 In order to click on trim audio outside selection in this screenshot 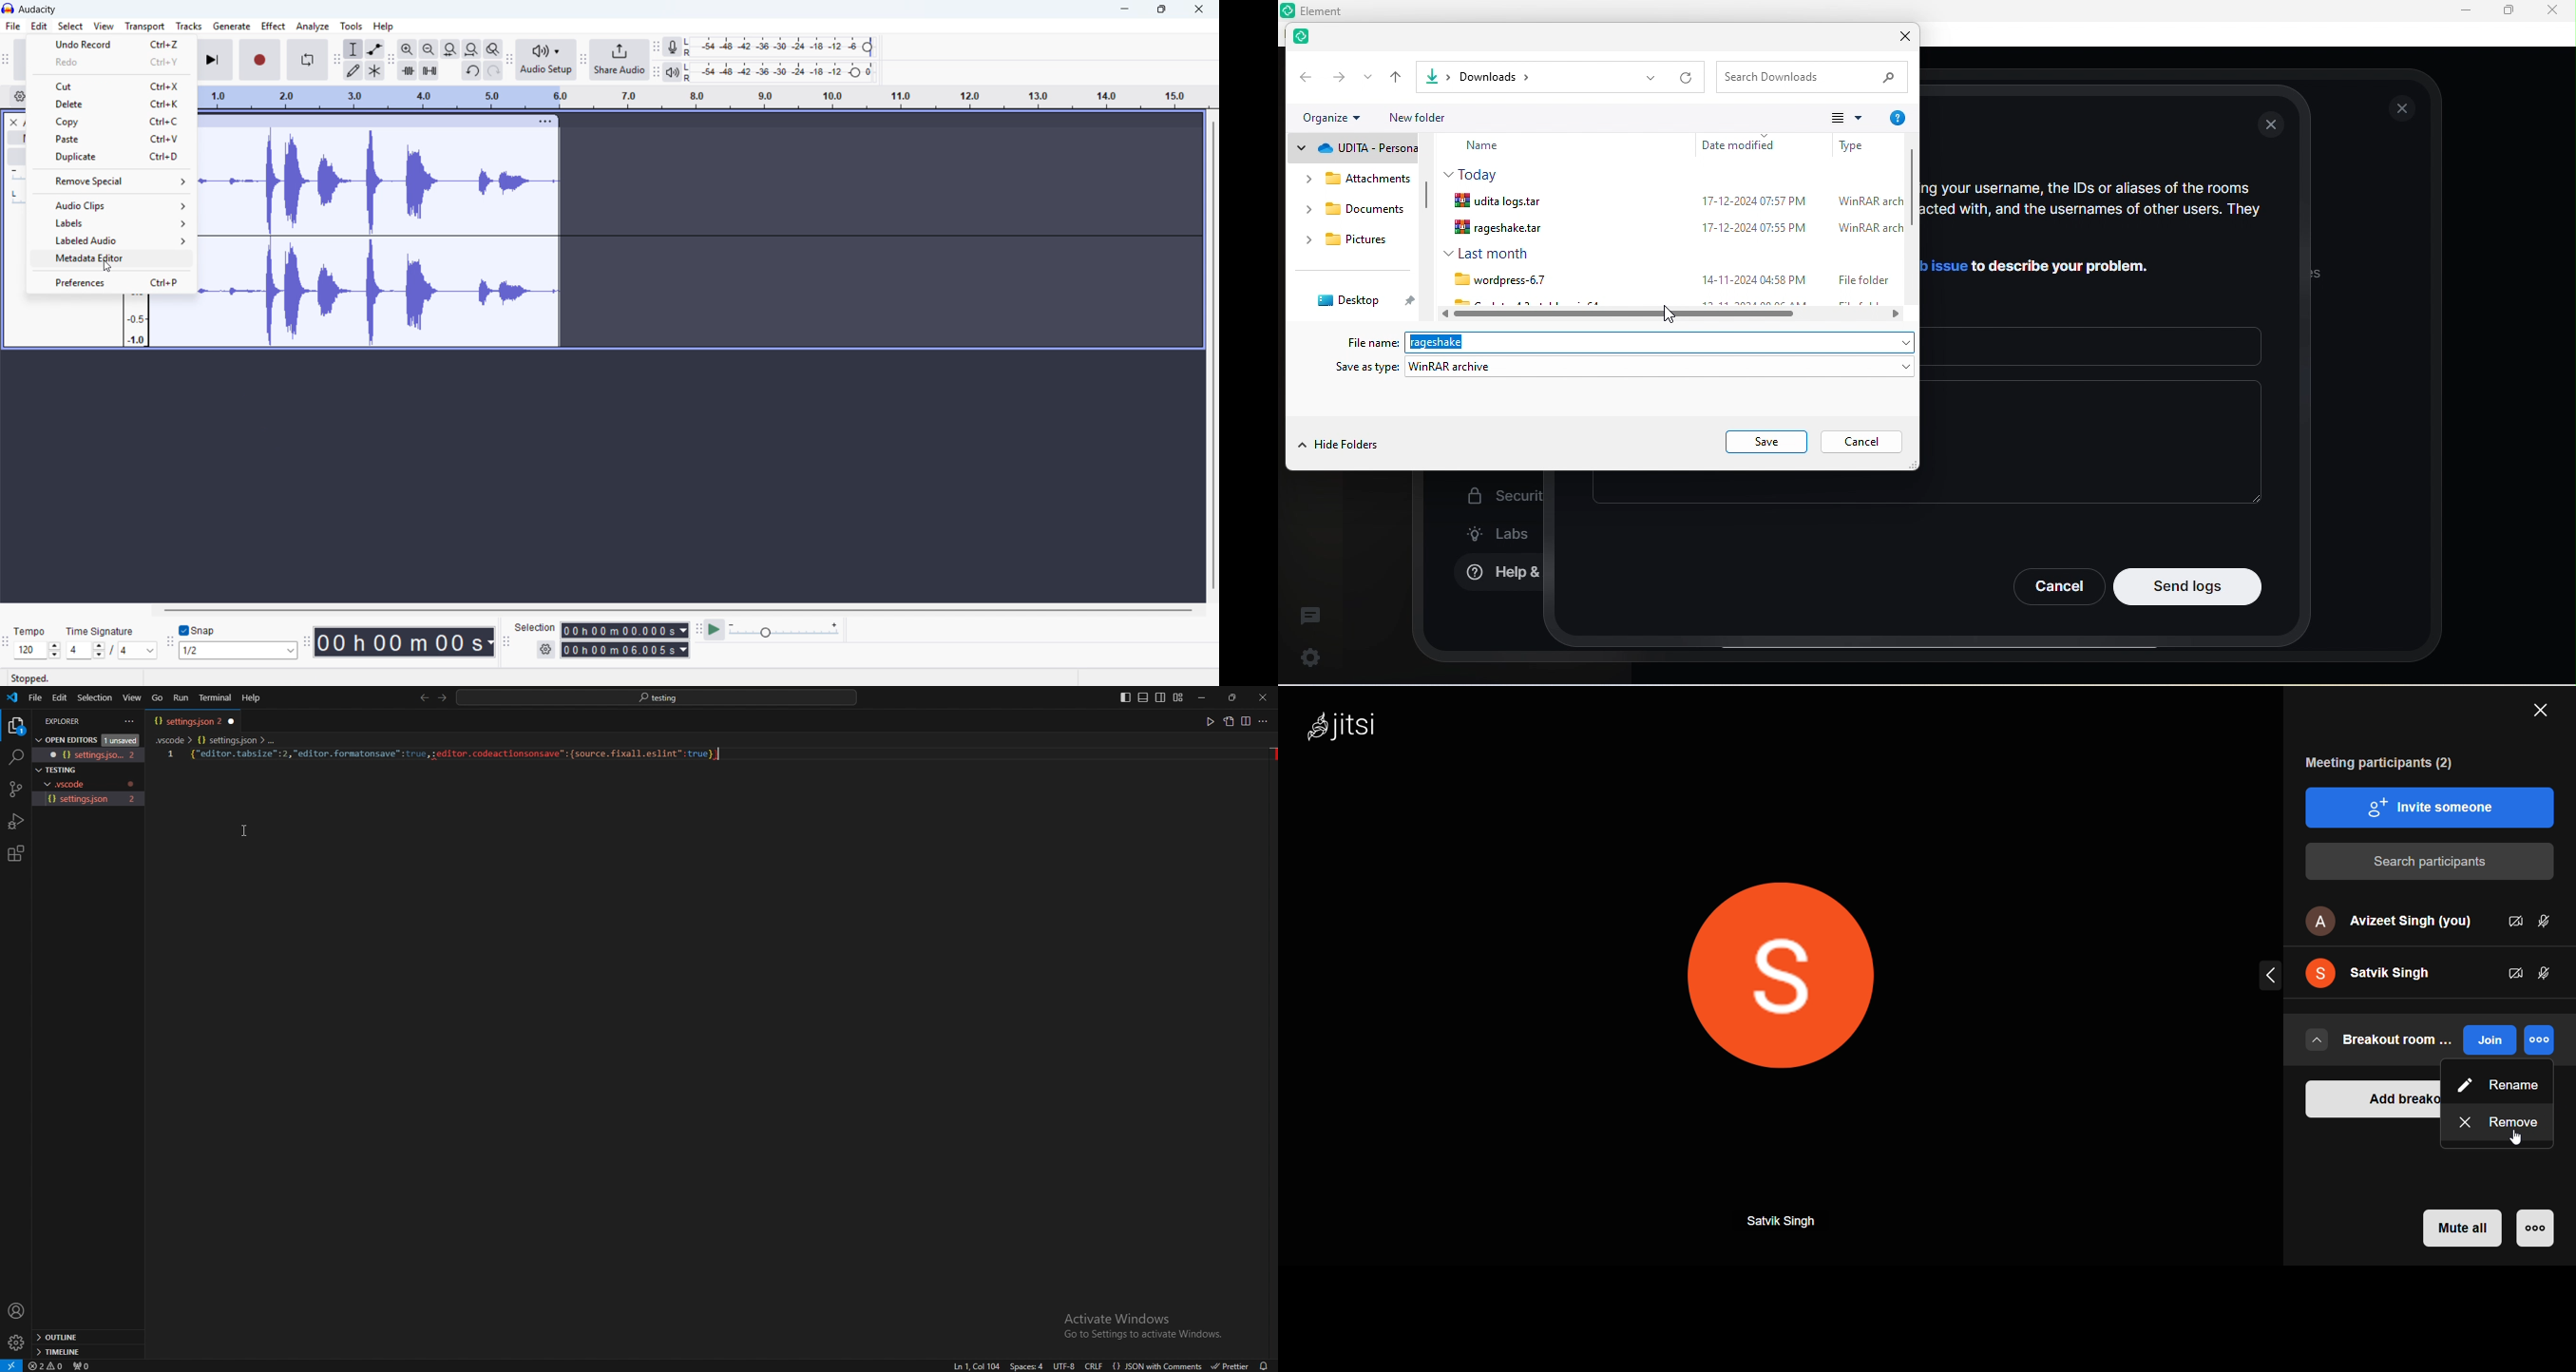, I will do `click(408, 71)`.